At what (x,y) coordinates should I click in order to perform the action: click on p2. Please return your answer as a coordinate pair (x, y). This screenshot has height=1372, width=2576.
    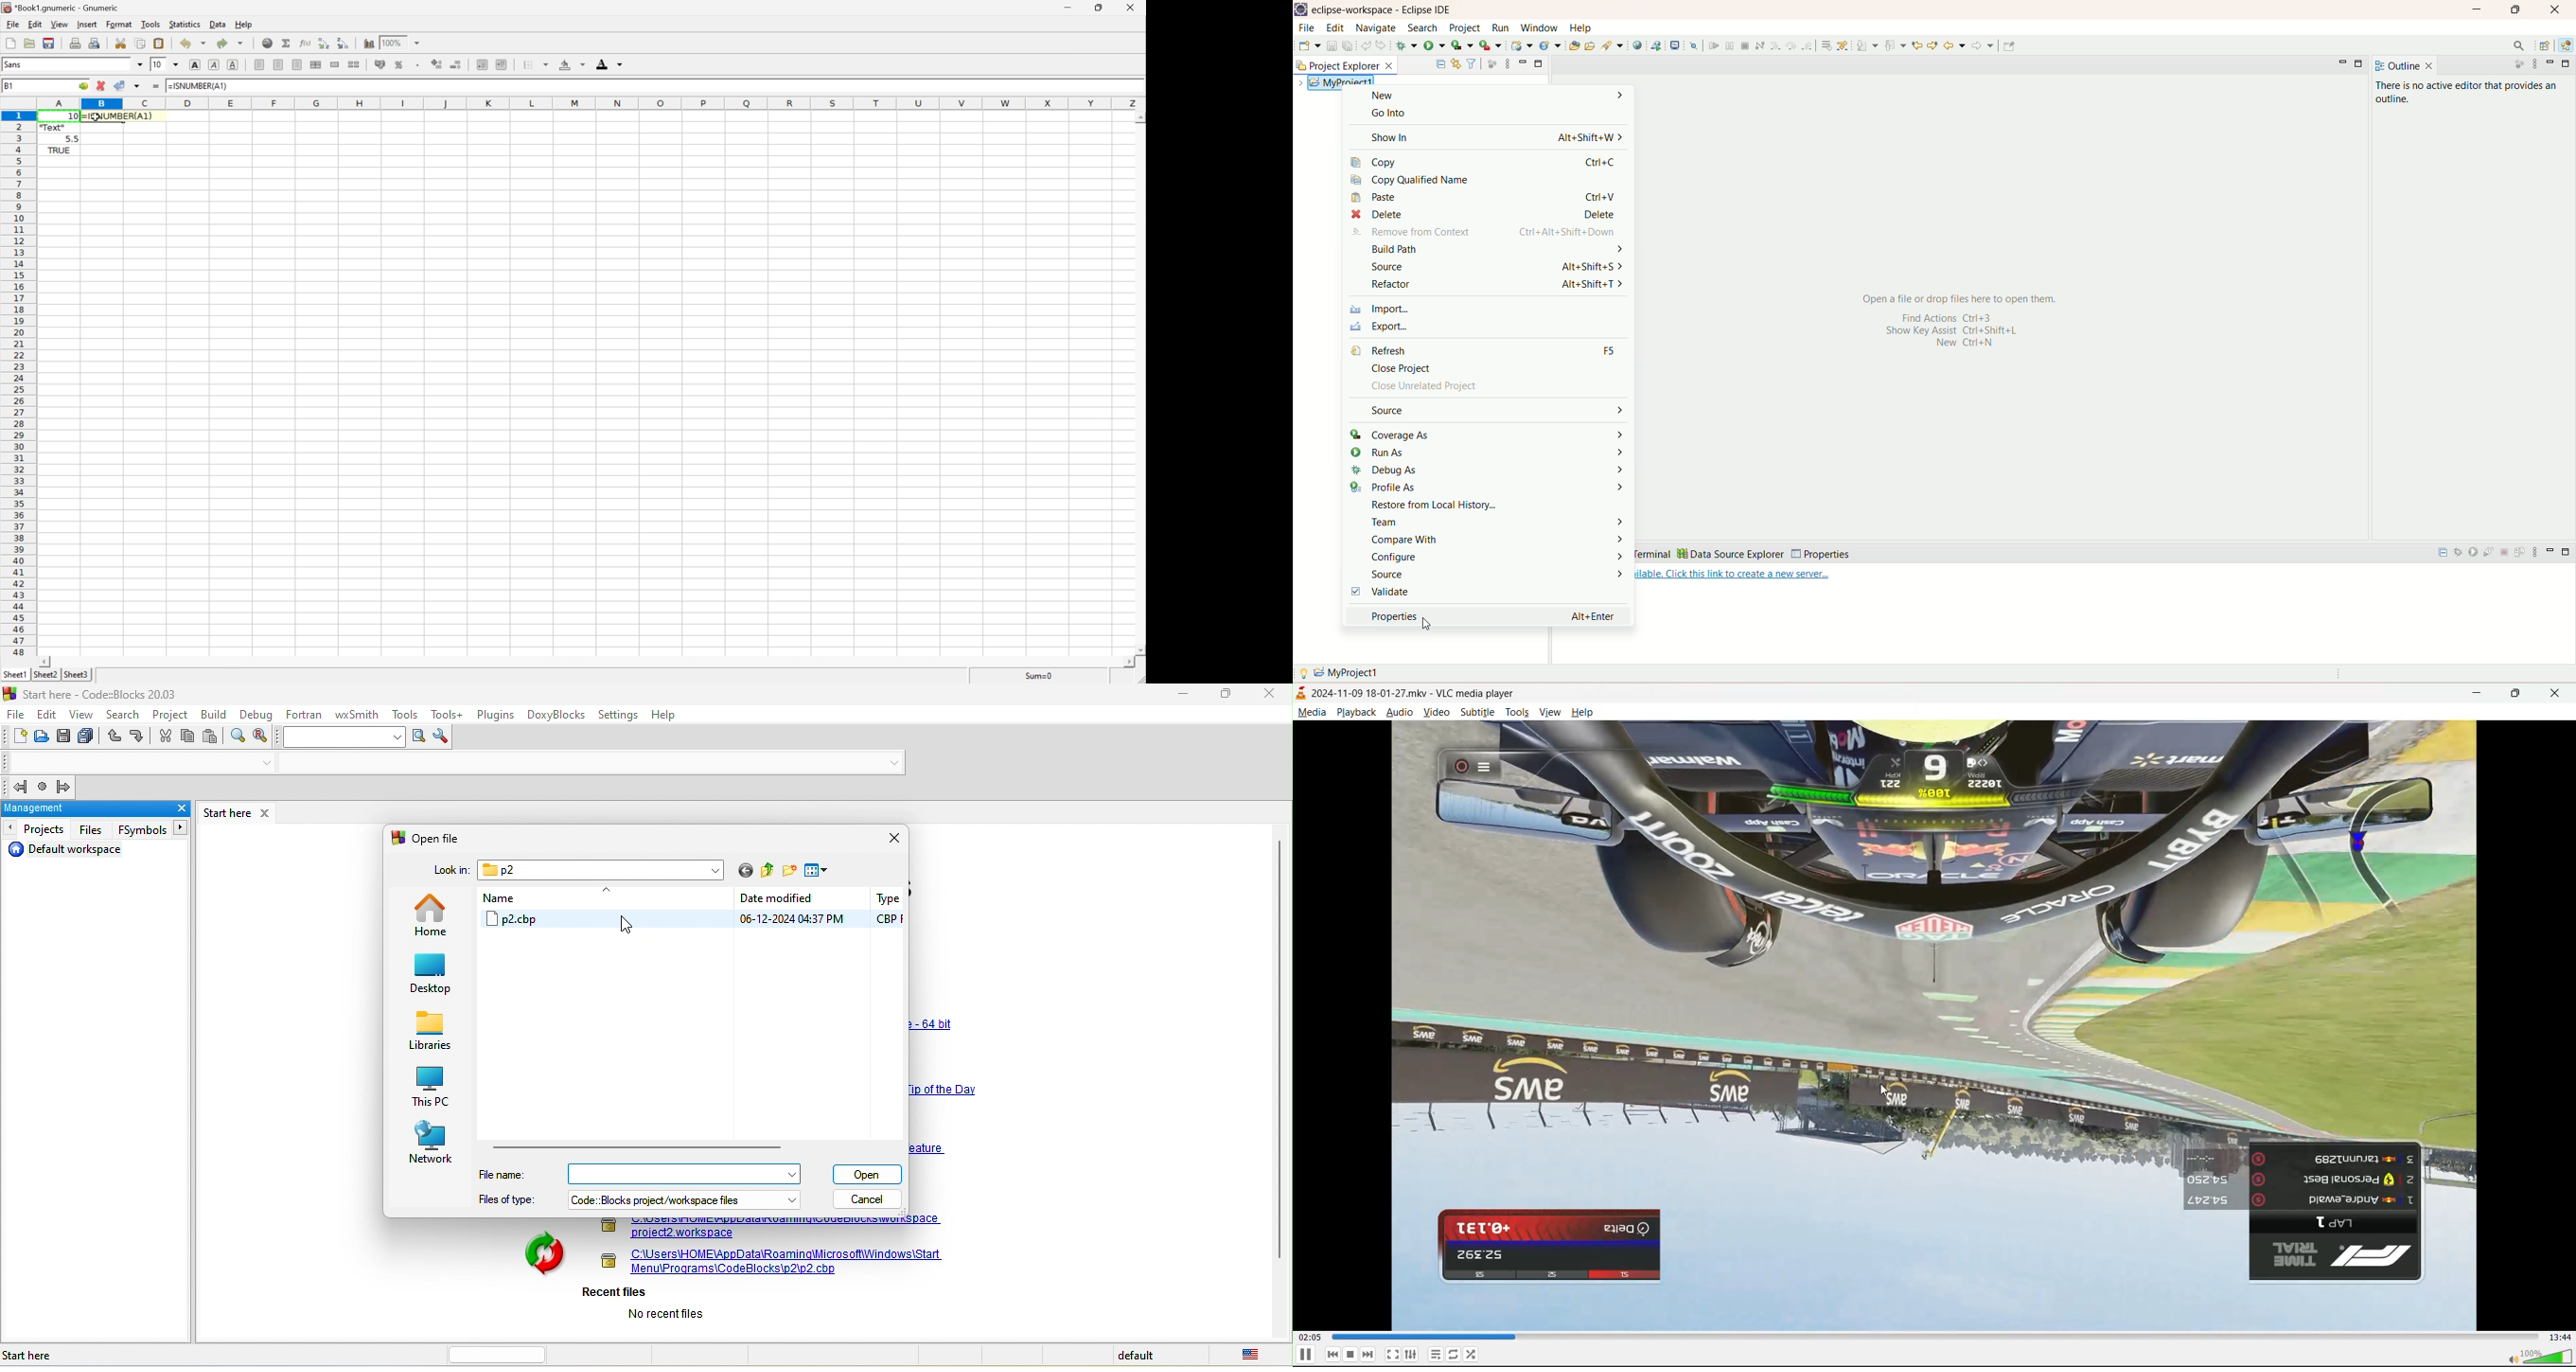
    Looking at the image, I should click on (602, 871).